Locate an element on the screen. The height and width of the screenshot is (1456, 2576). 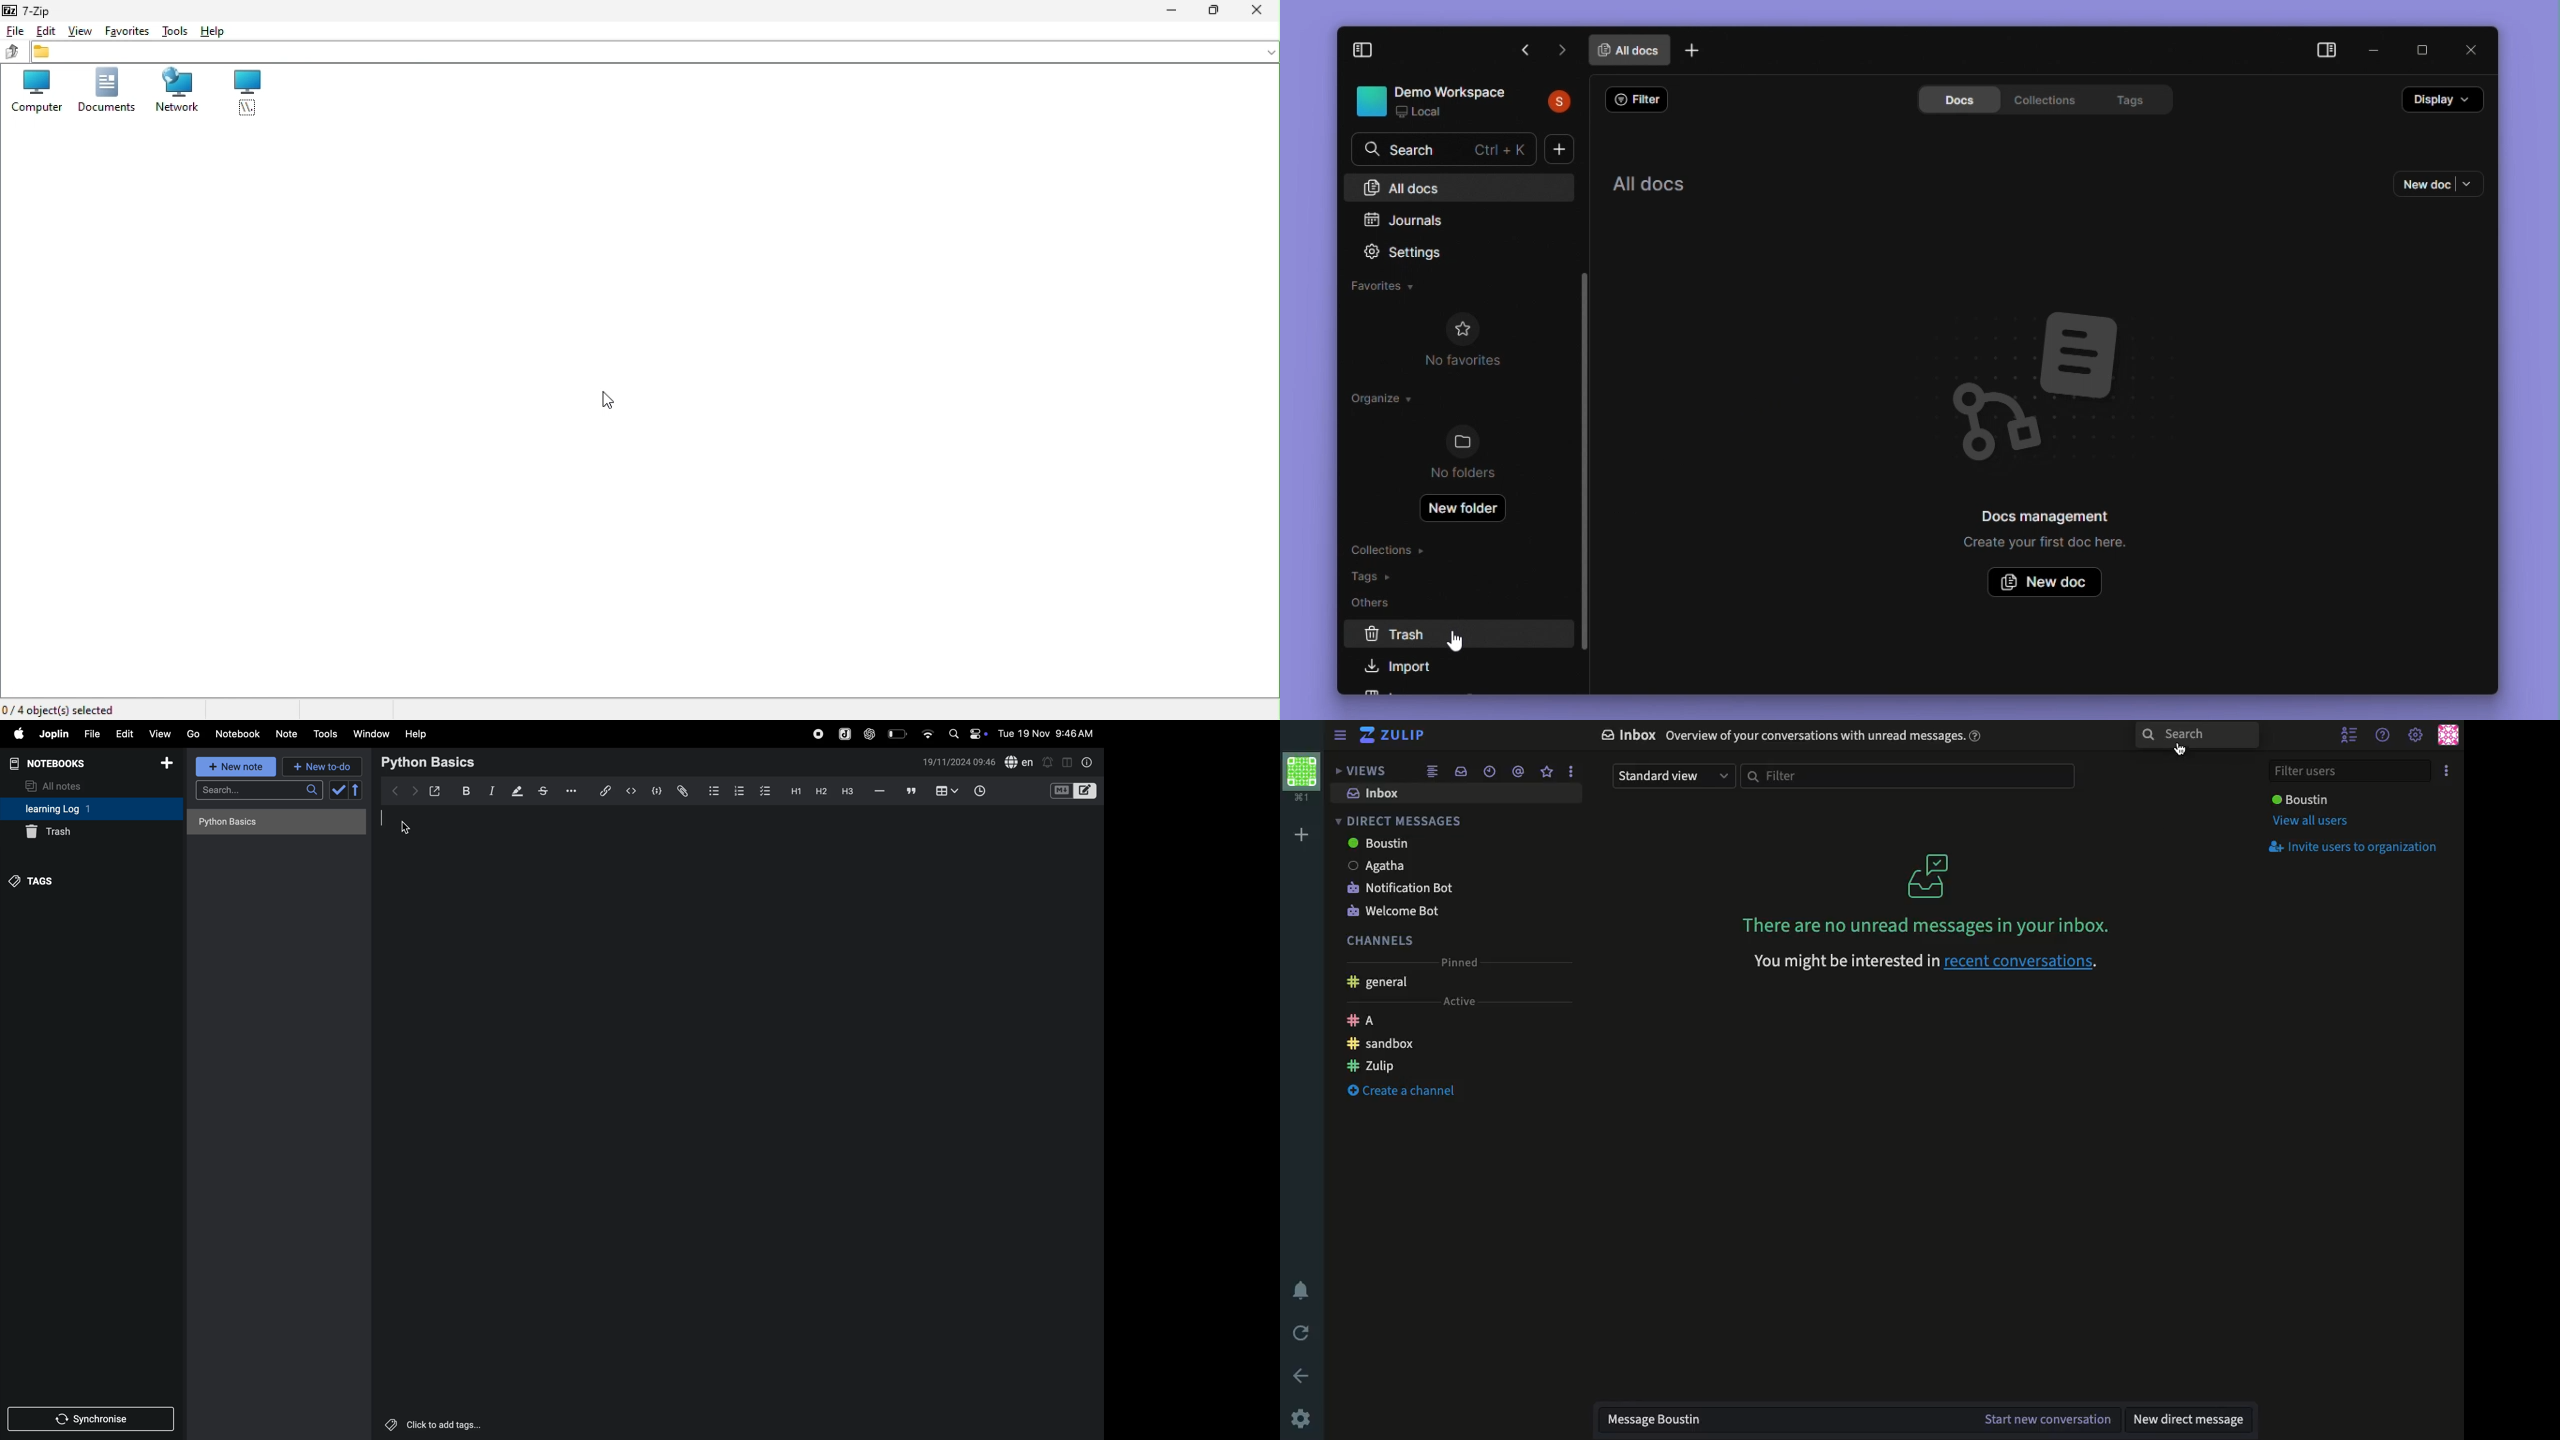
tags is located at coordinates (34, 879).